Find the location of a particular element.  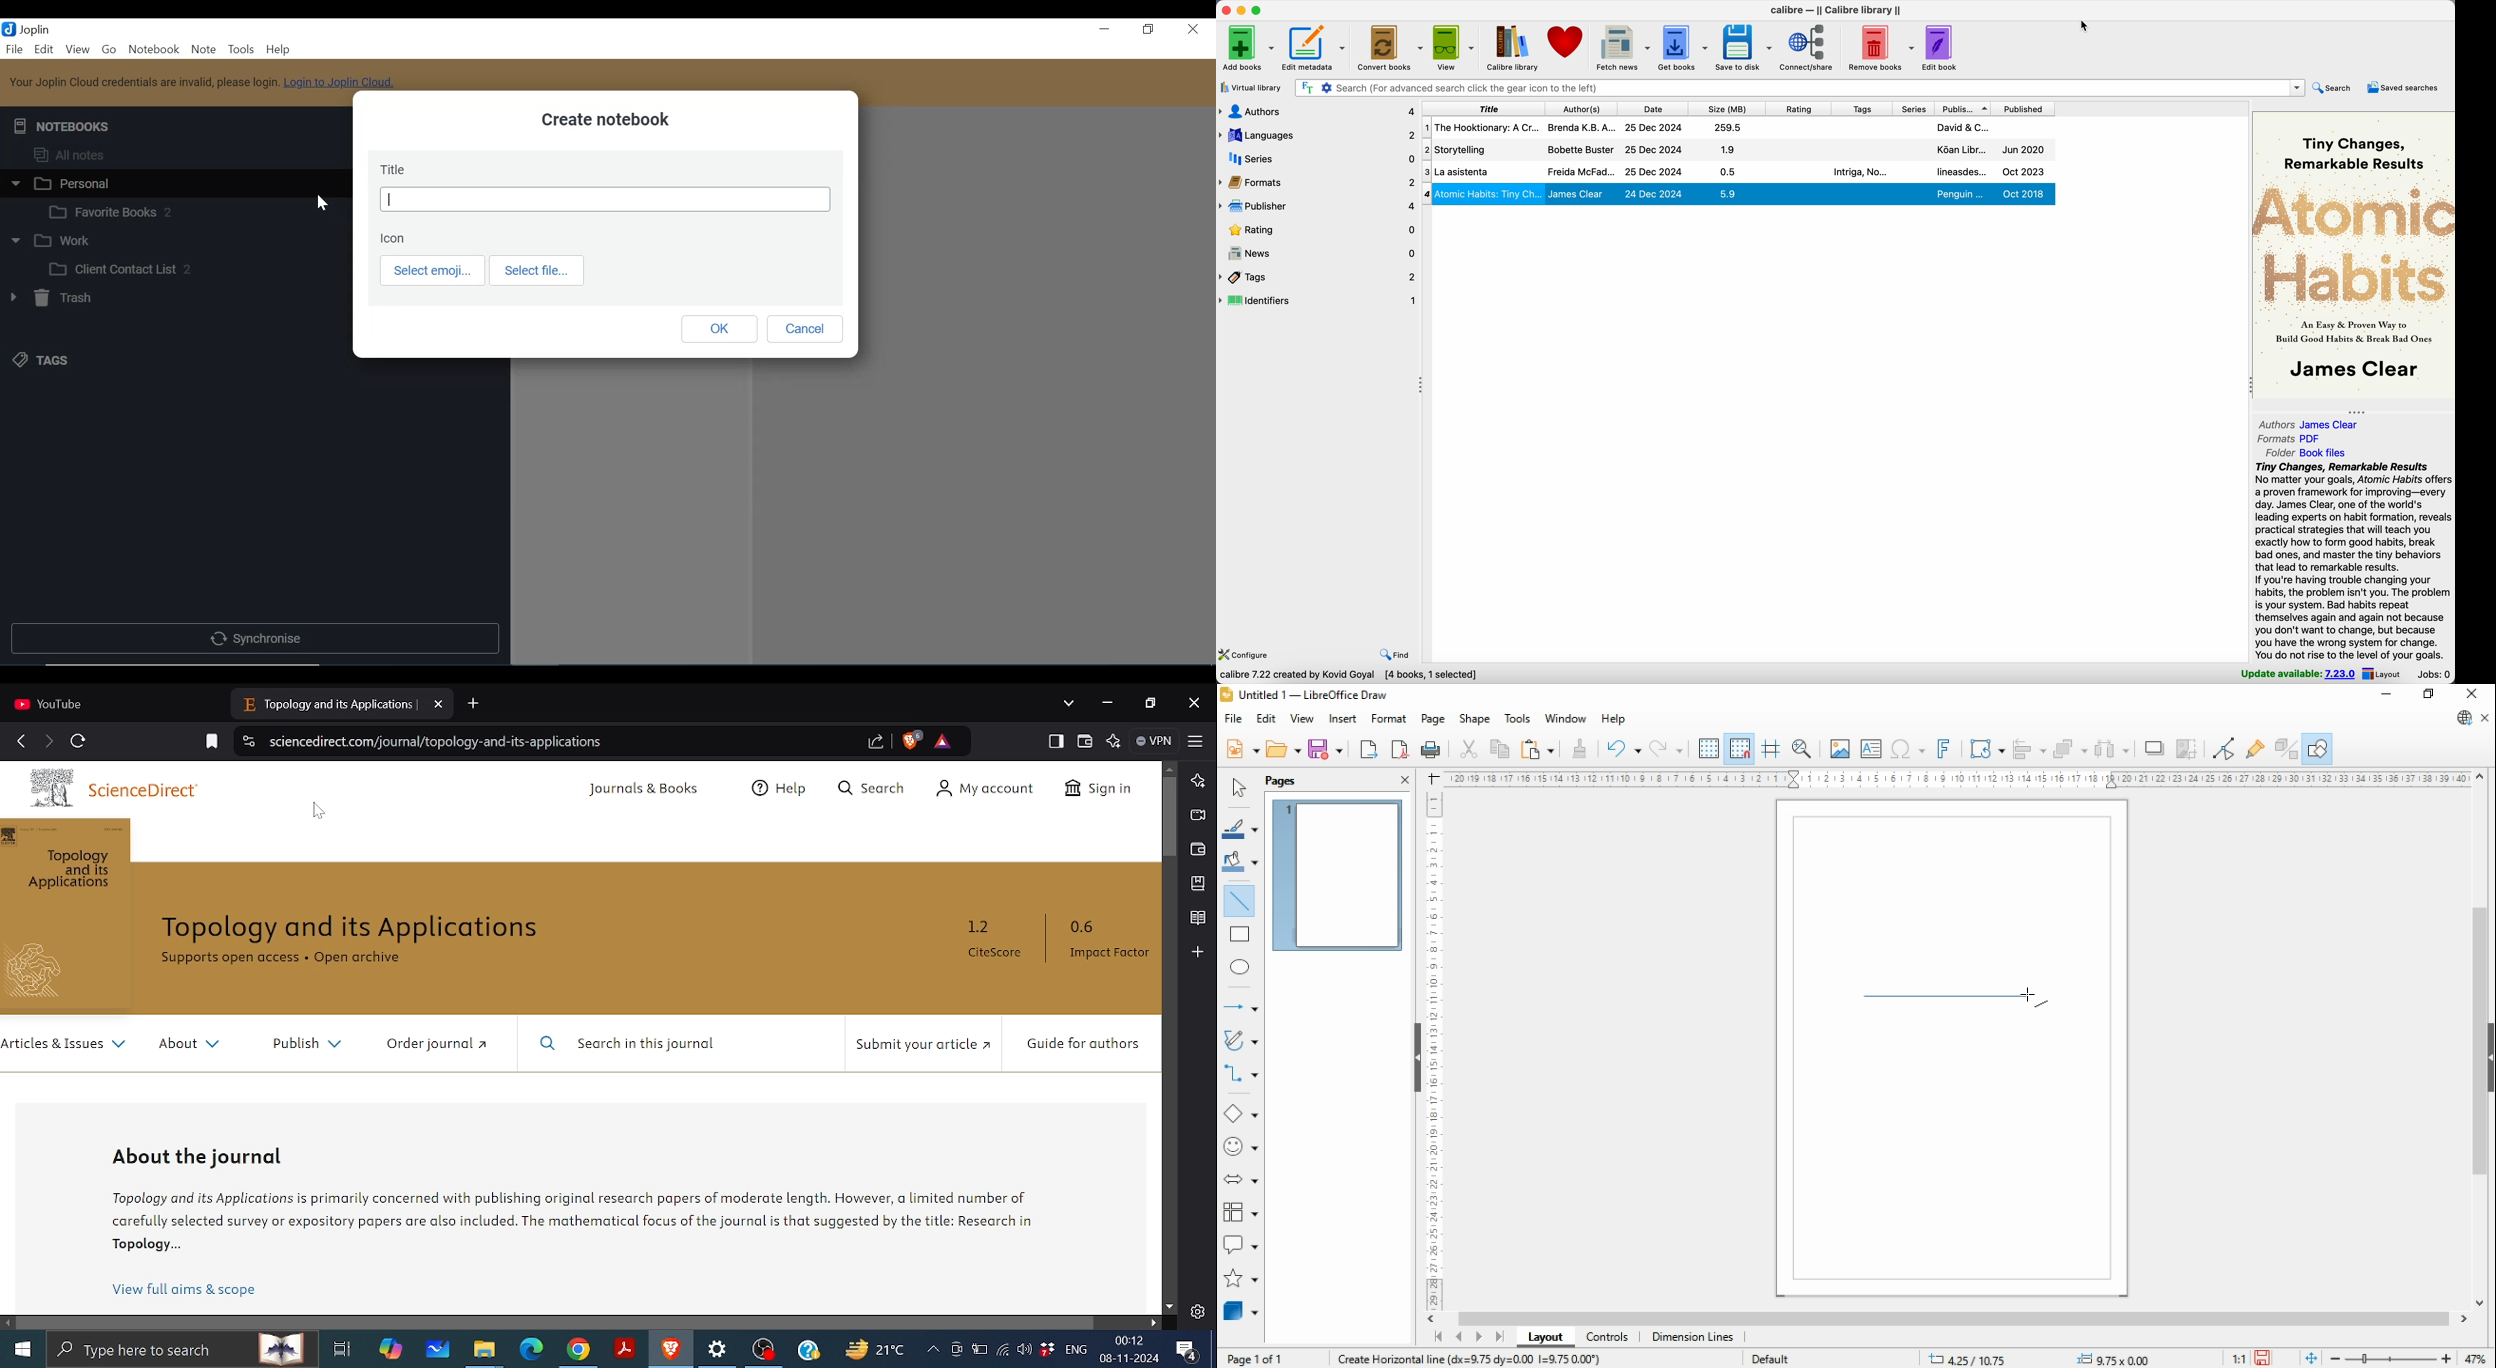

Customize and control brave is located at coordinates (1196, 740).